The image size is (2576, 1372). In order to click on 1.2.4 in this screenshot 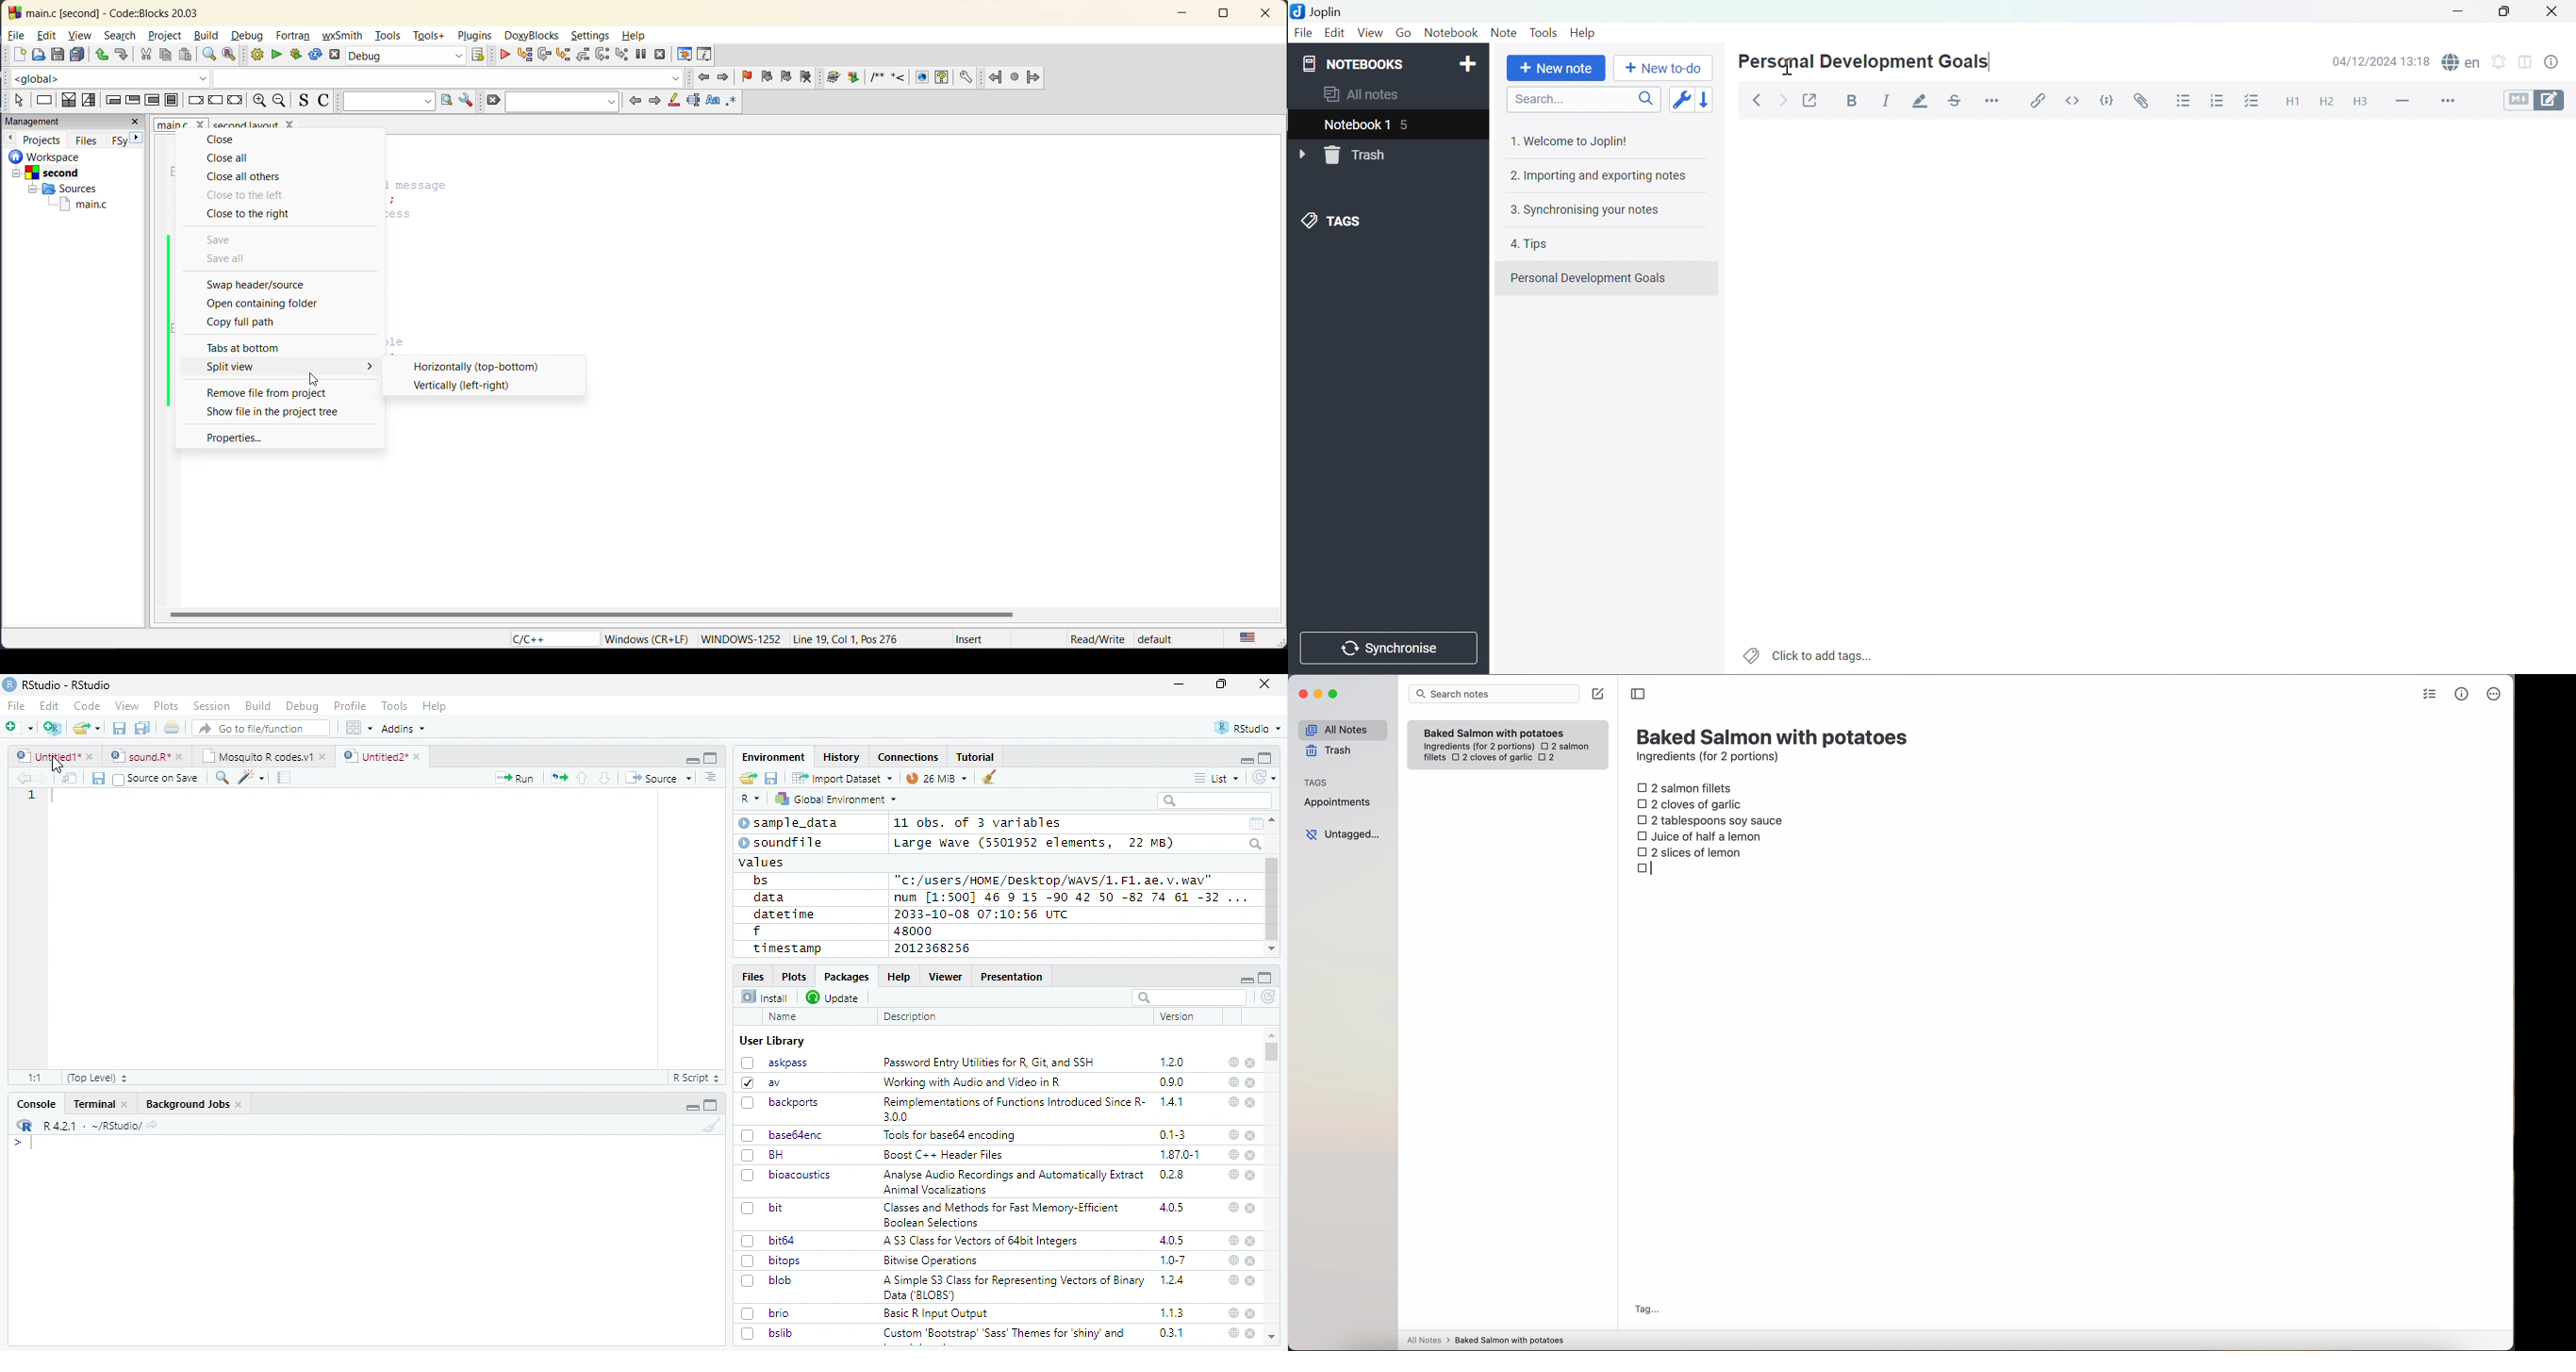, I will do `click(1174, 1279)`.